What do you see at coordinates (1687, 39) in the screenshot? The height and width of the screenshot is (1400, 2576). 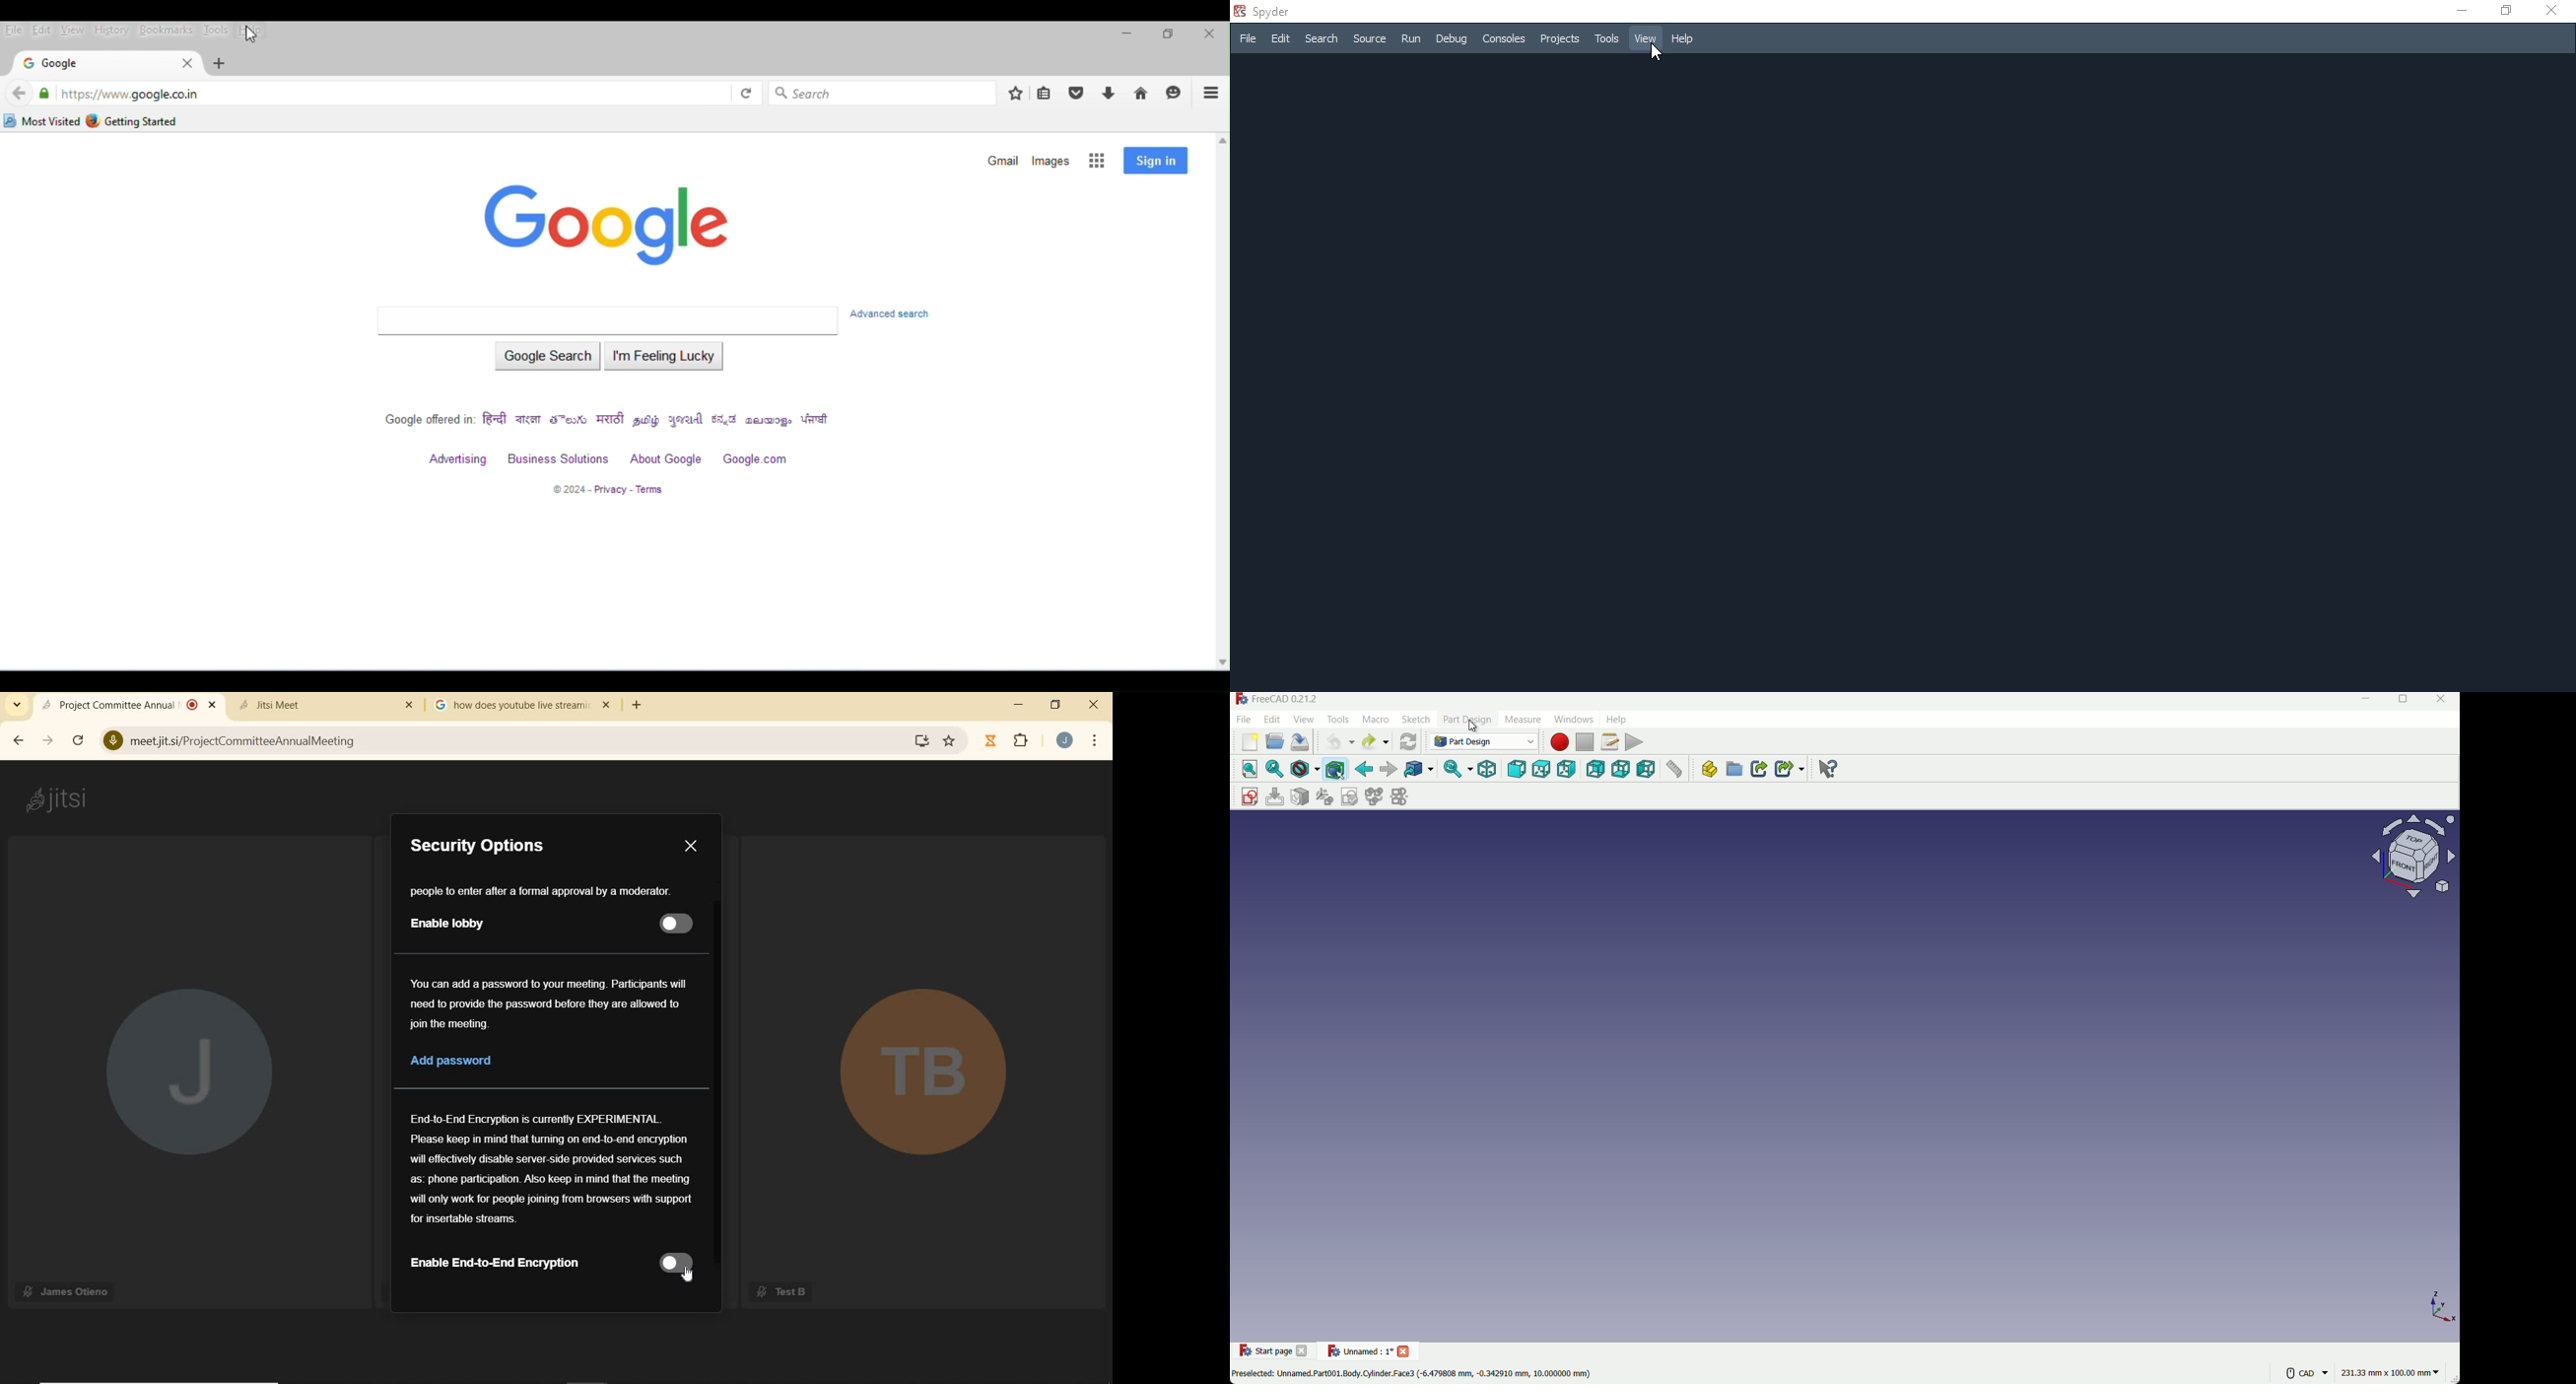 I see `Help` at bounding box center [1687, 39].